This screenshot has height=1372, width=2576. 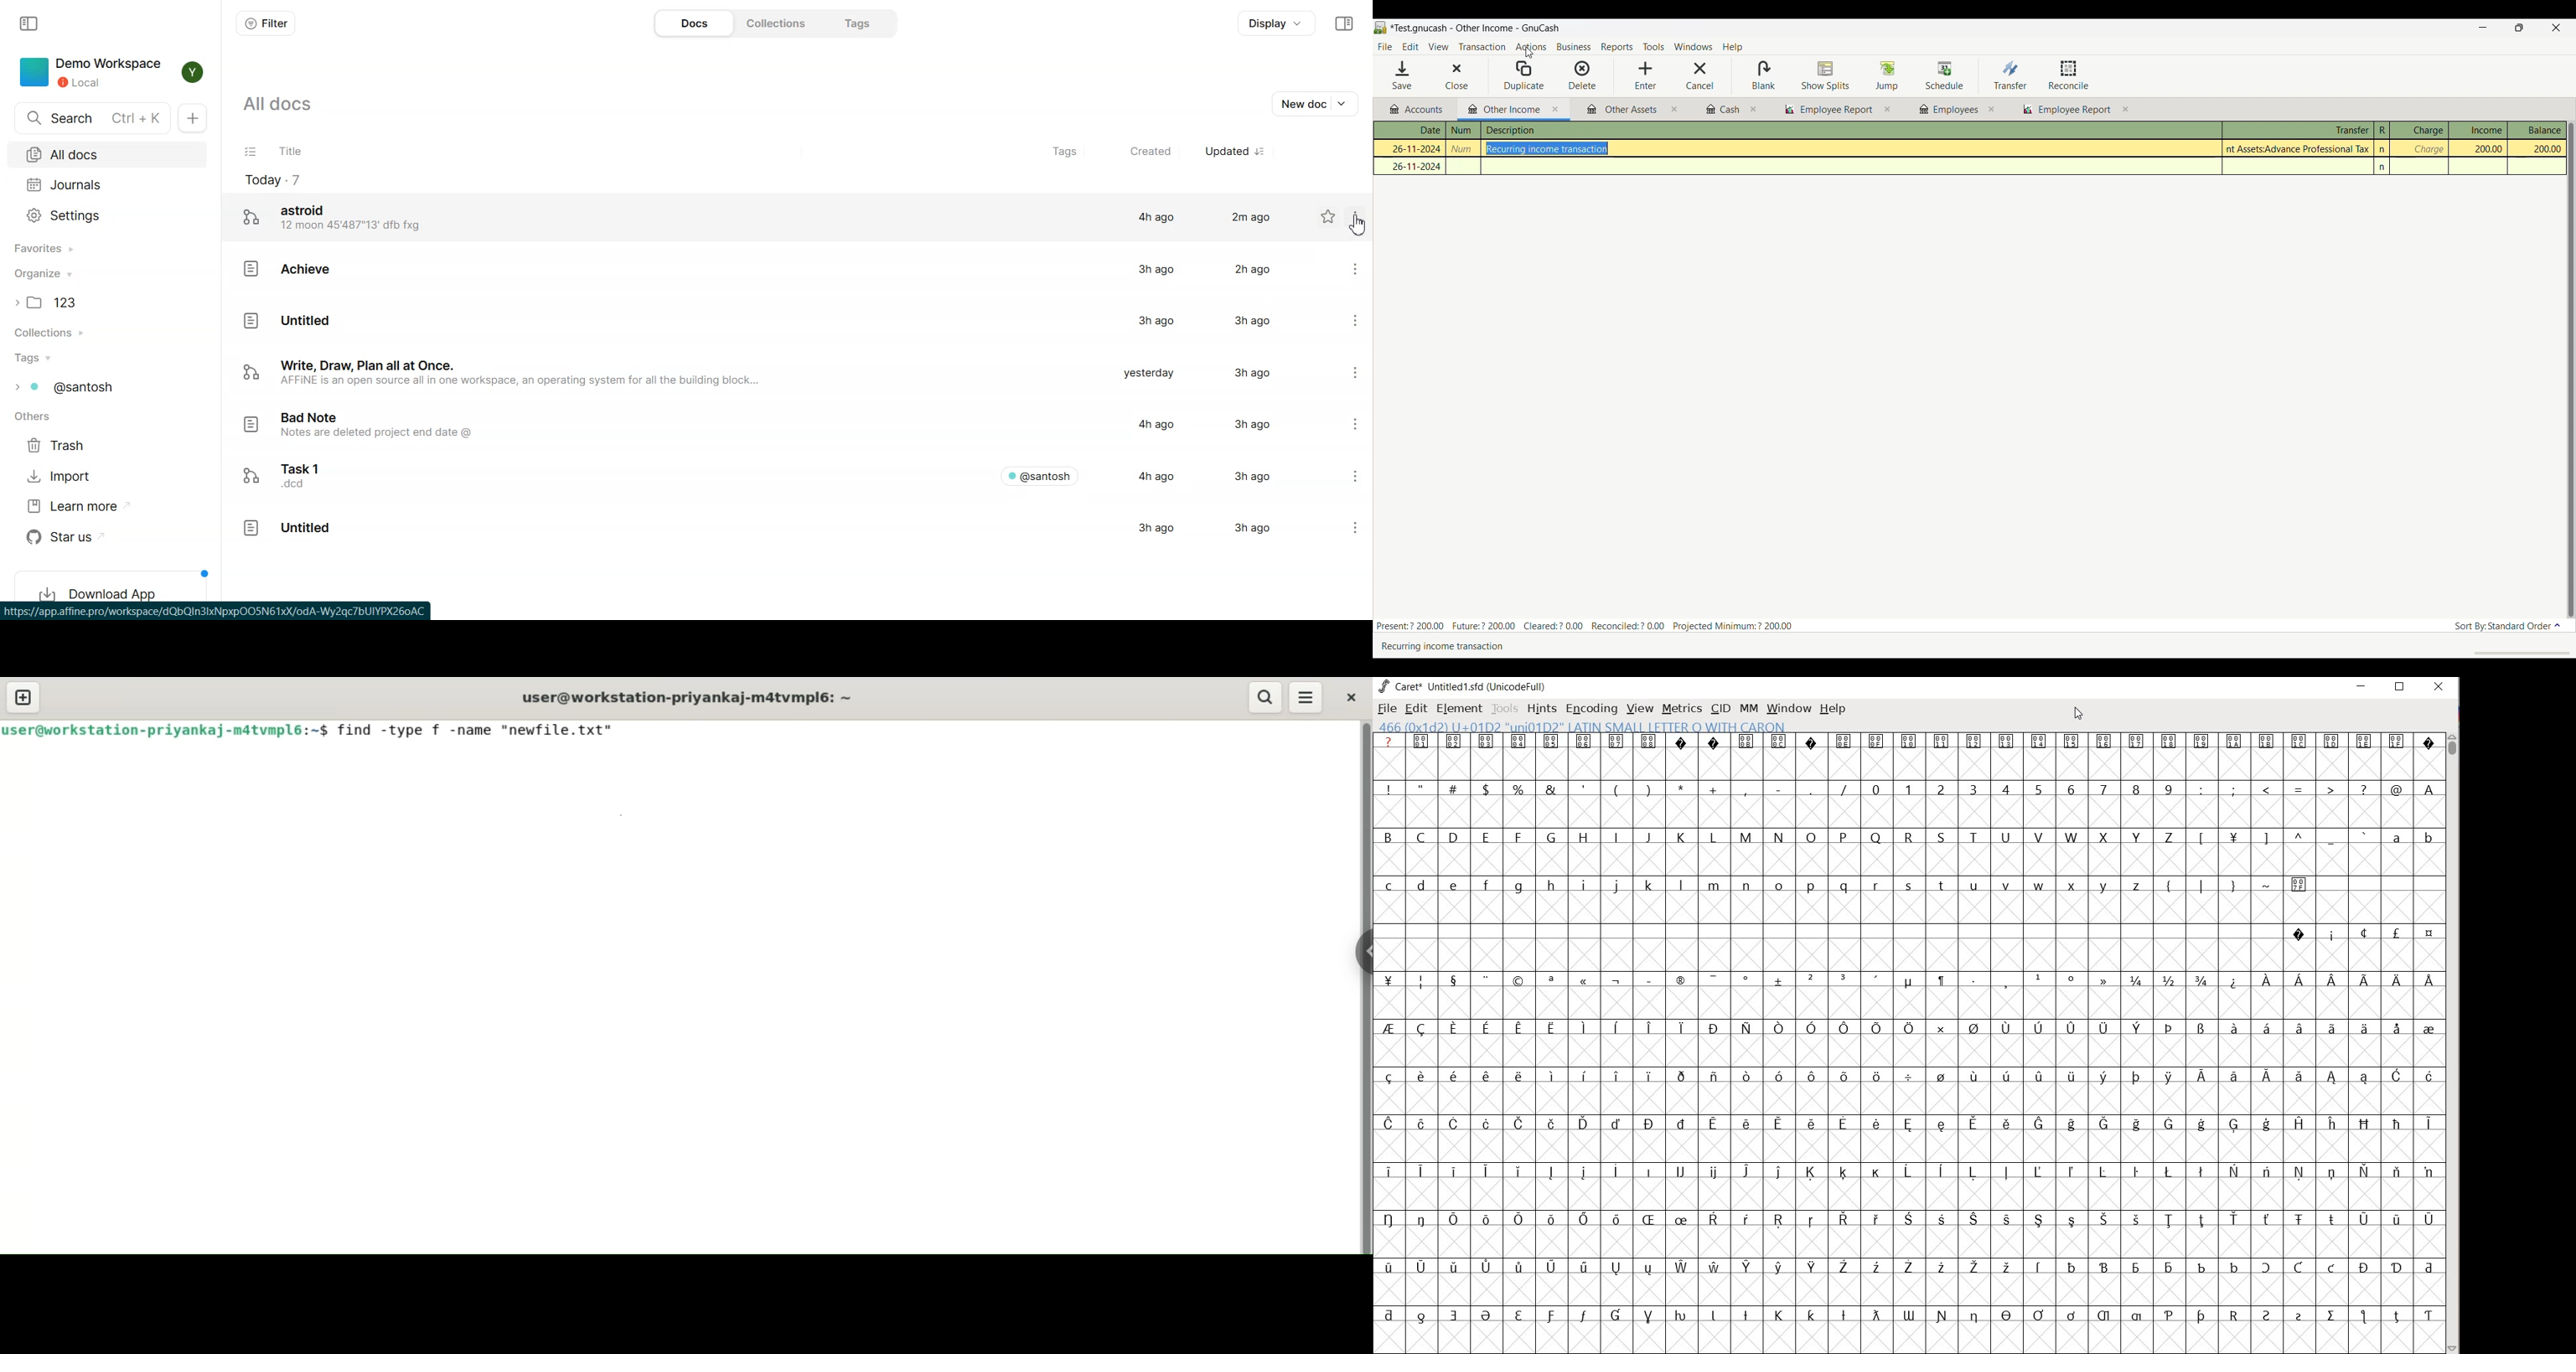 What do you see at coordinates (2297, 129) in the screenshot?
I see `Transfer column` at bounding box center [2297, 129].